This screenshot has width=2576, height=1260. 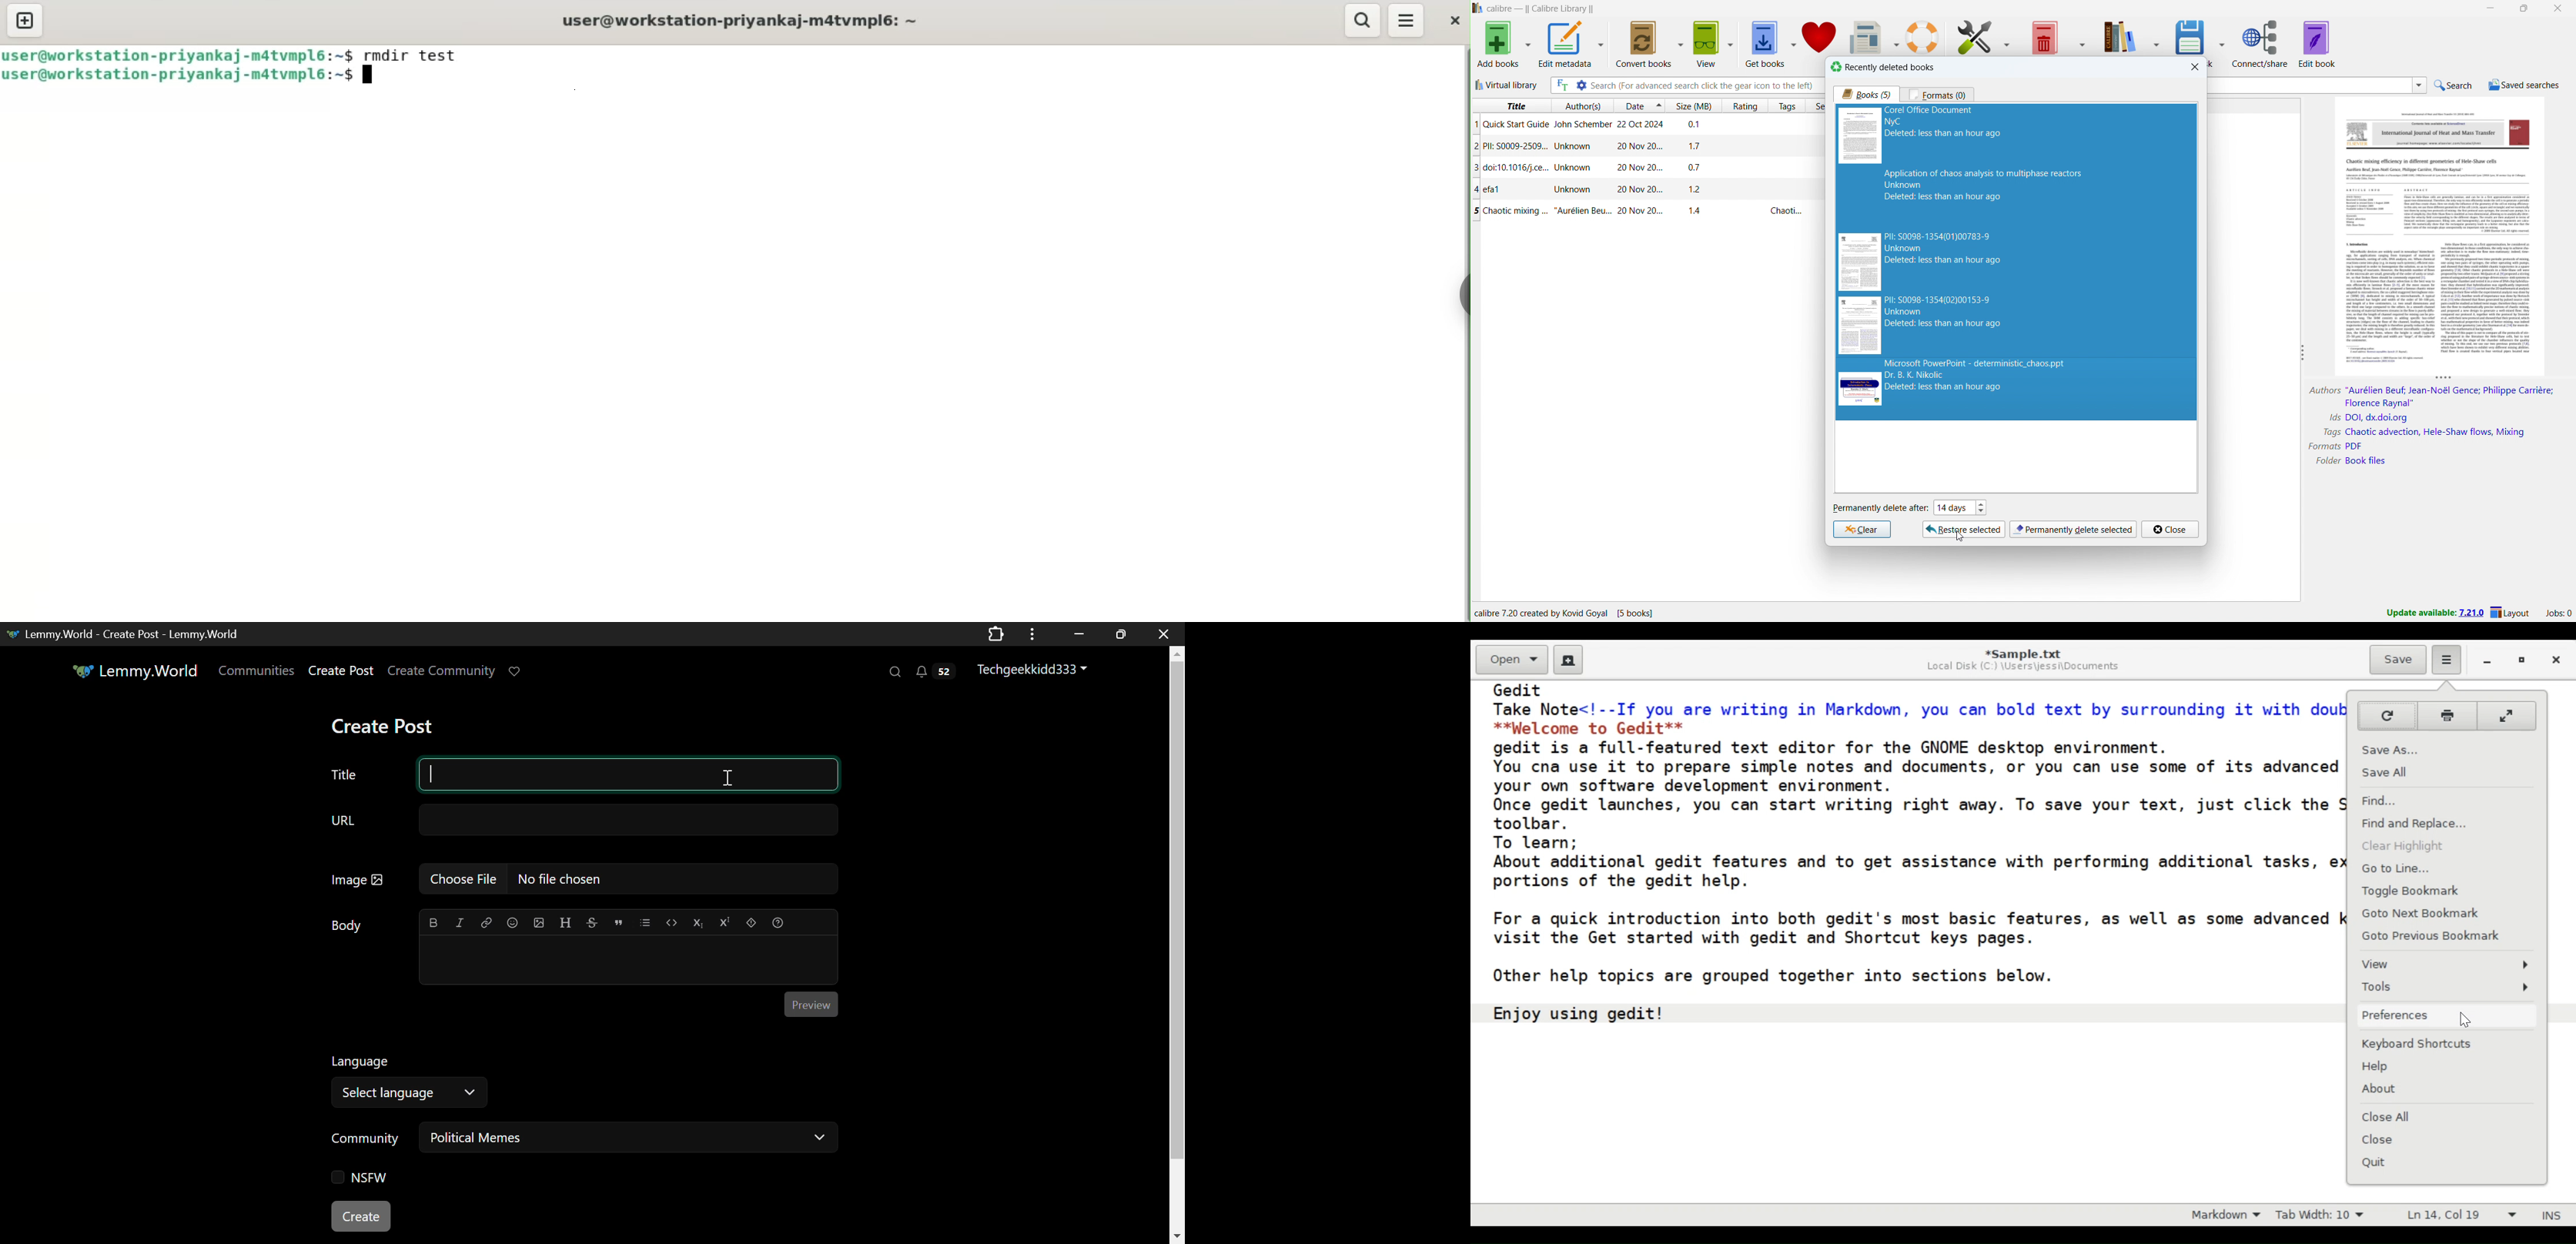 I want to click on Cursor on Title Textbox, so click(x=728, y=777).